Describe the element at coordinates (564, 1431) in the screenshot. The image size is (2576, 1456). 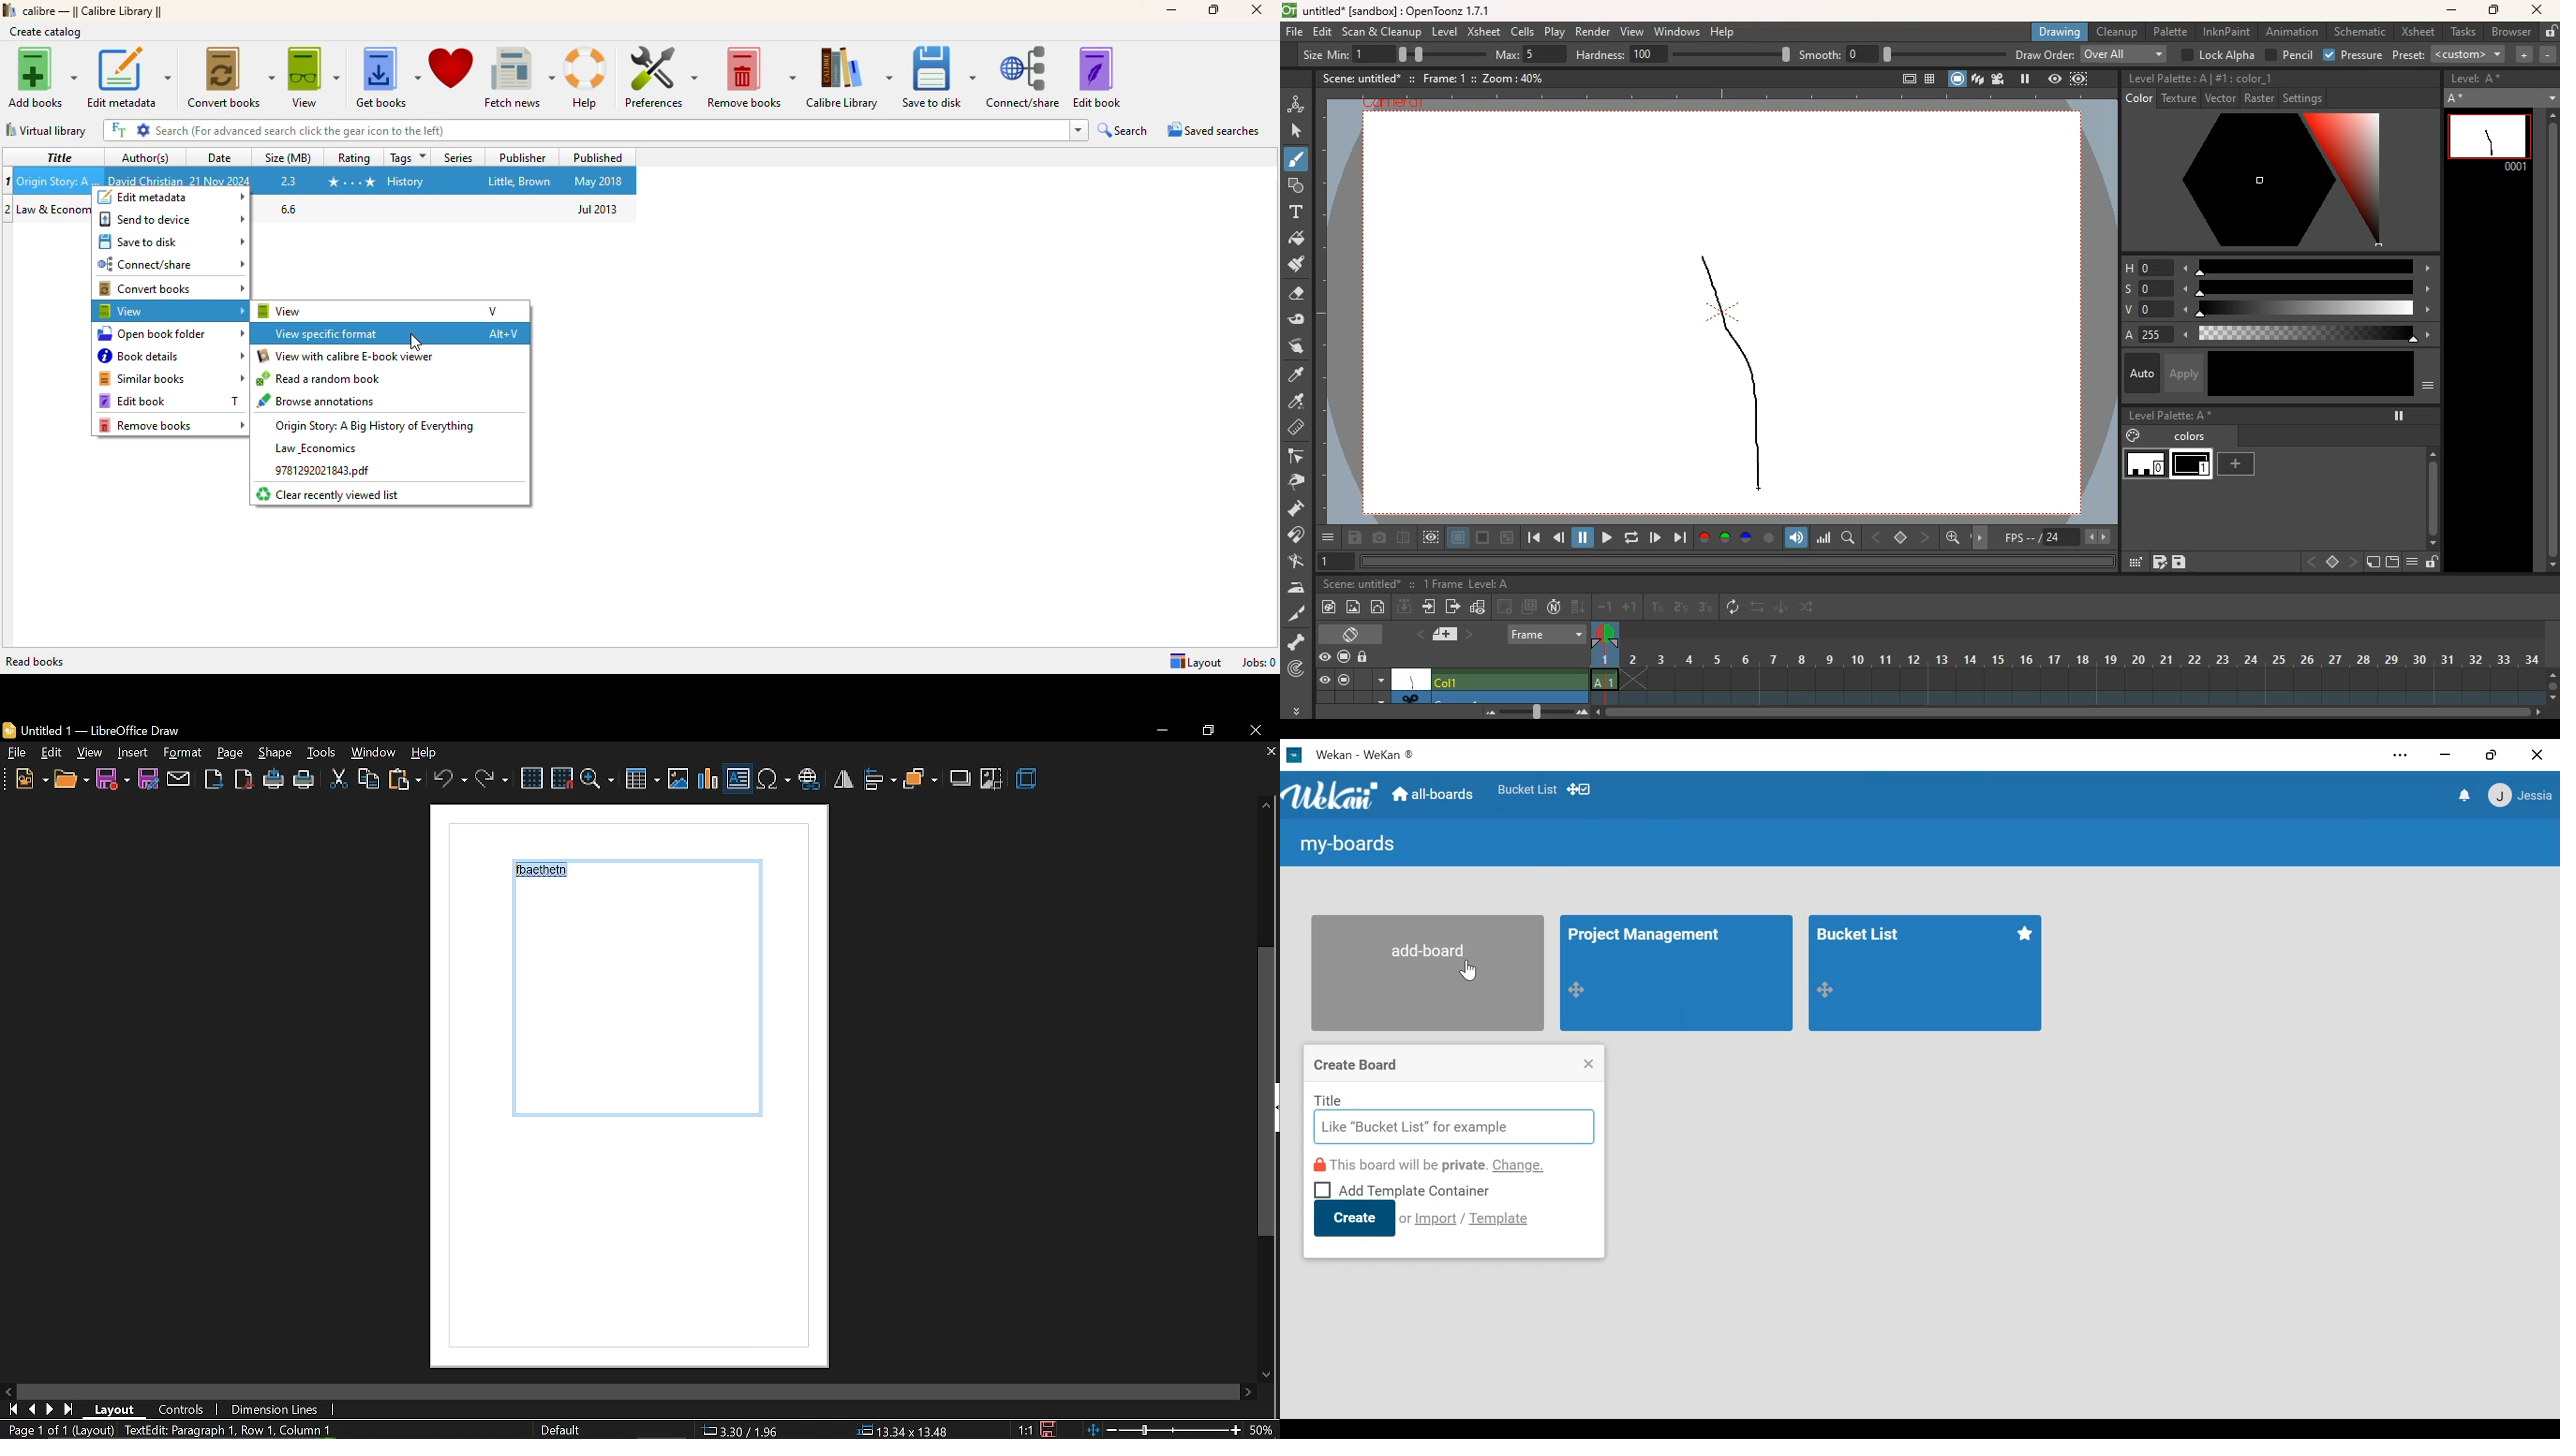
I see `Default style` at that location.